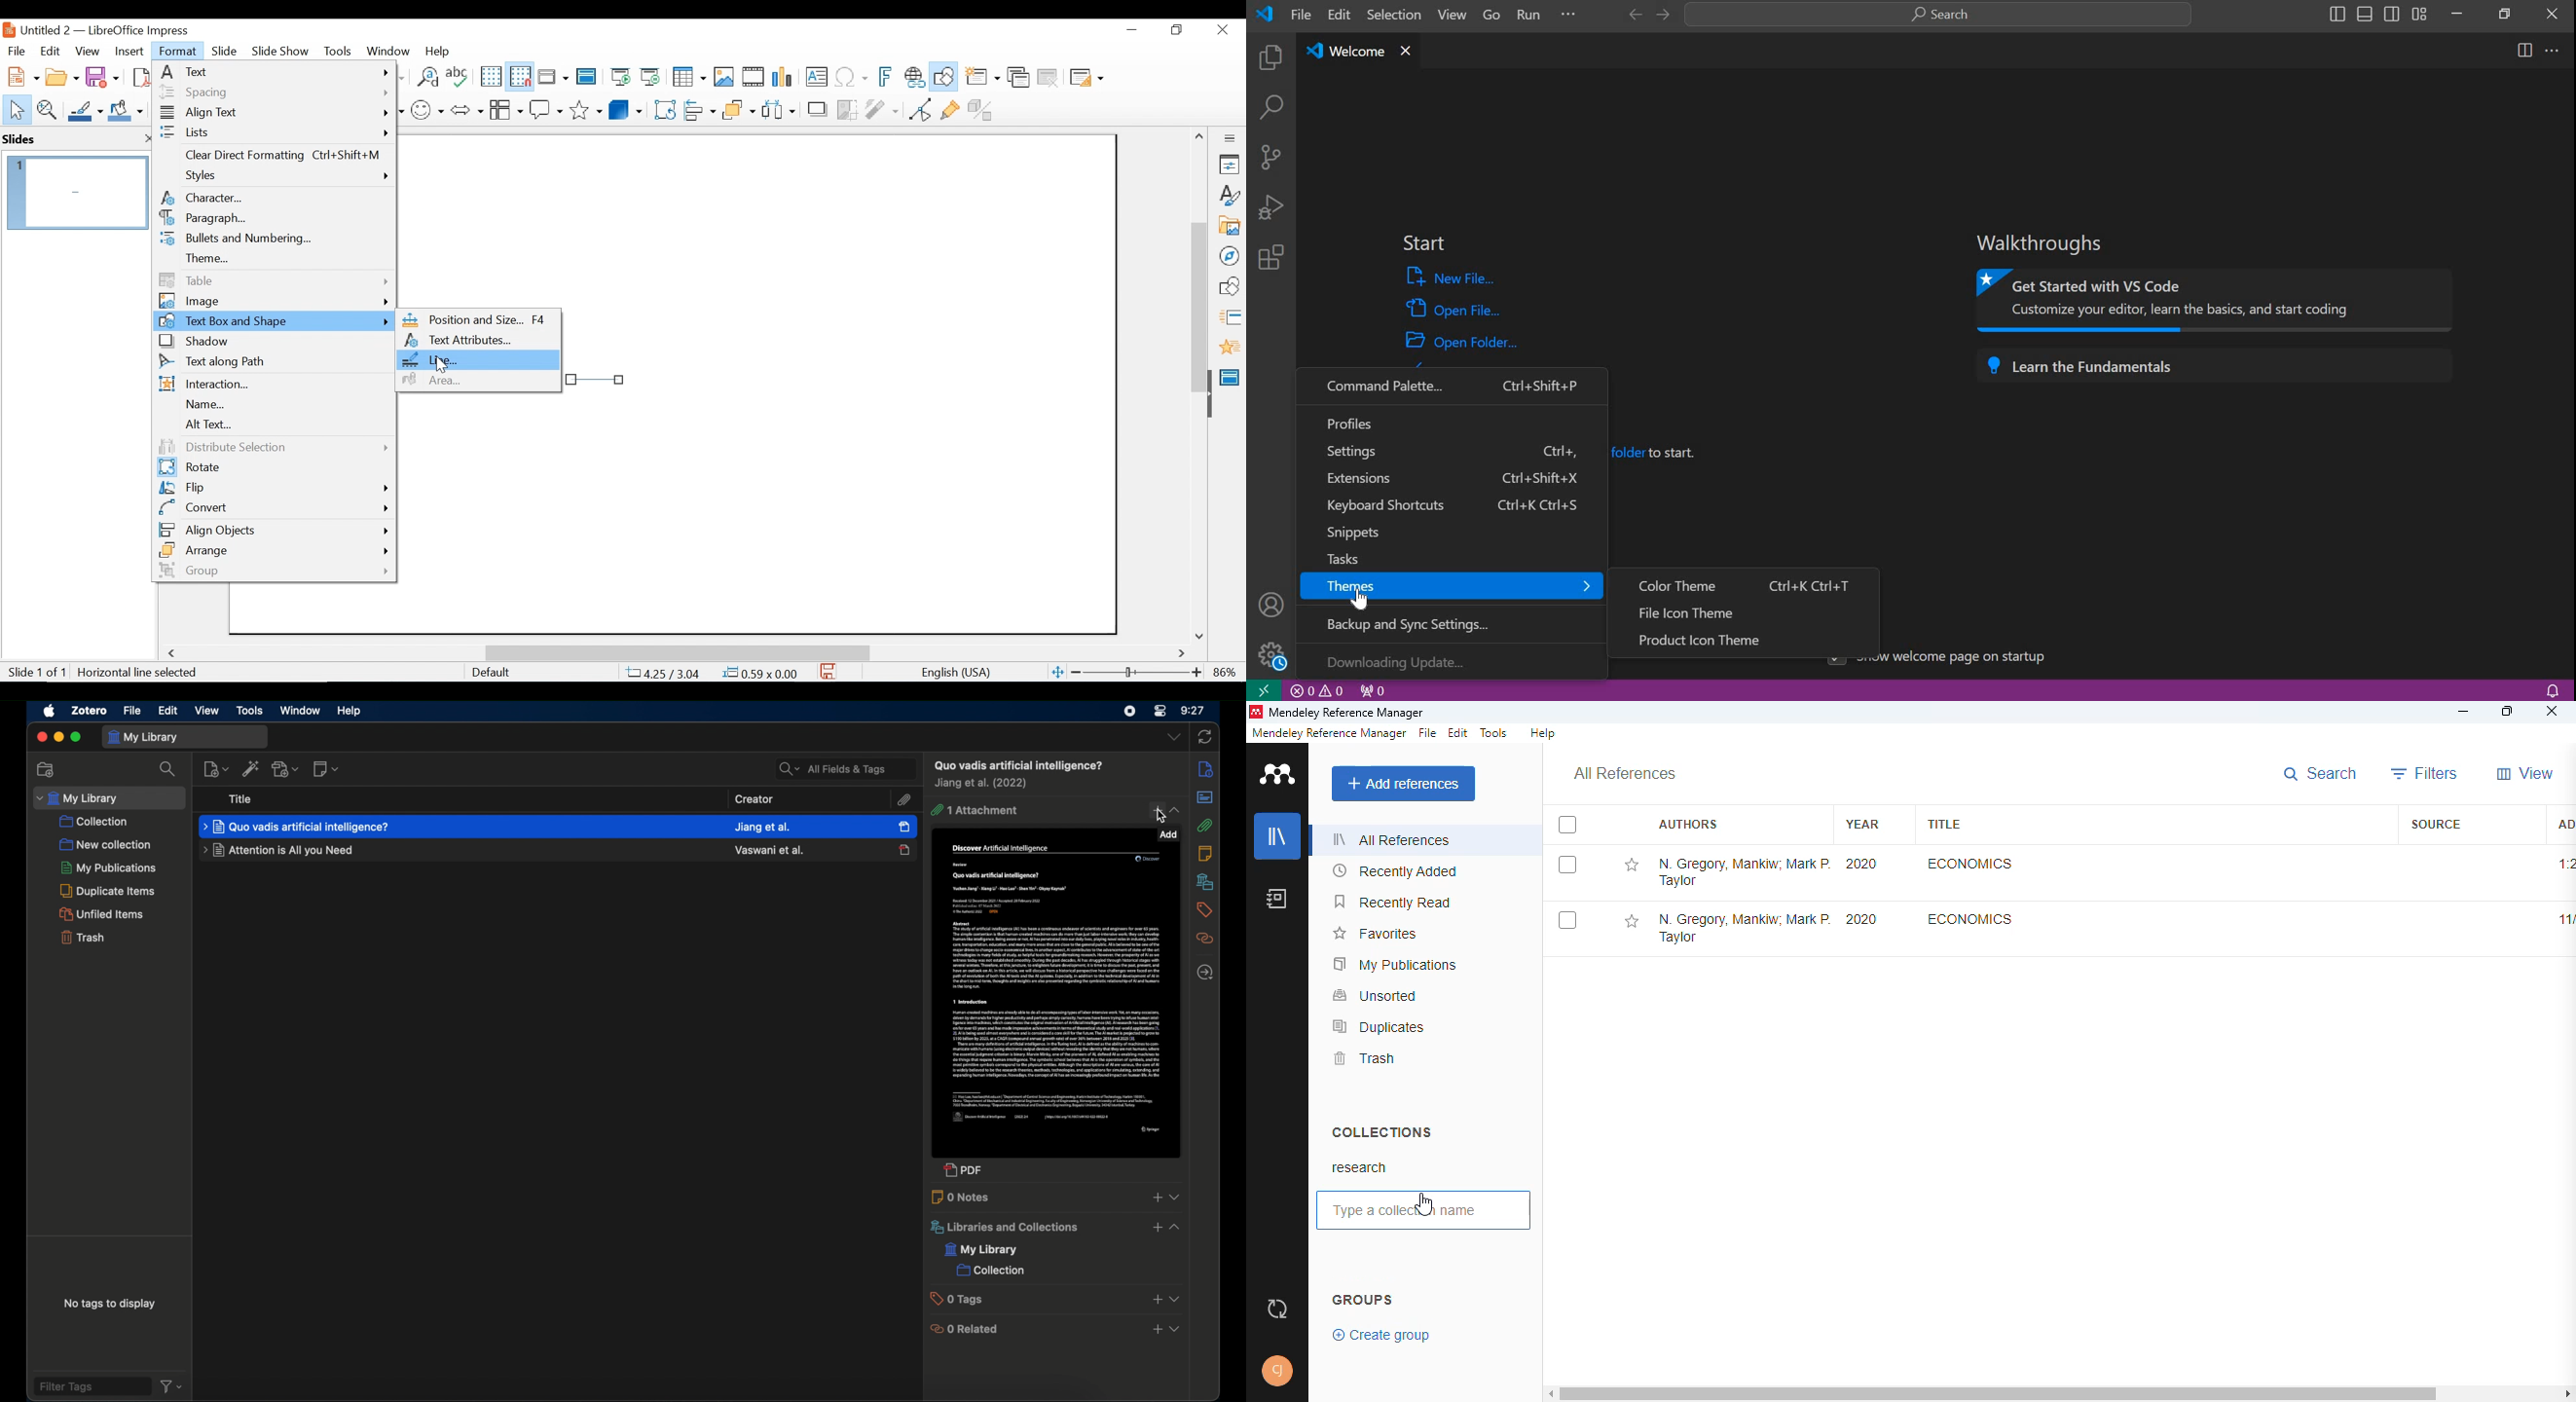  What do you see at coordinates (881, 108) in the screenshot?
I see `Filter Image` at bounding box center [881, 108].